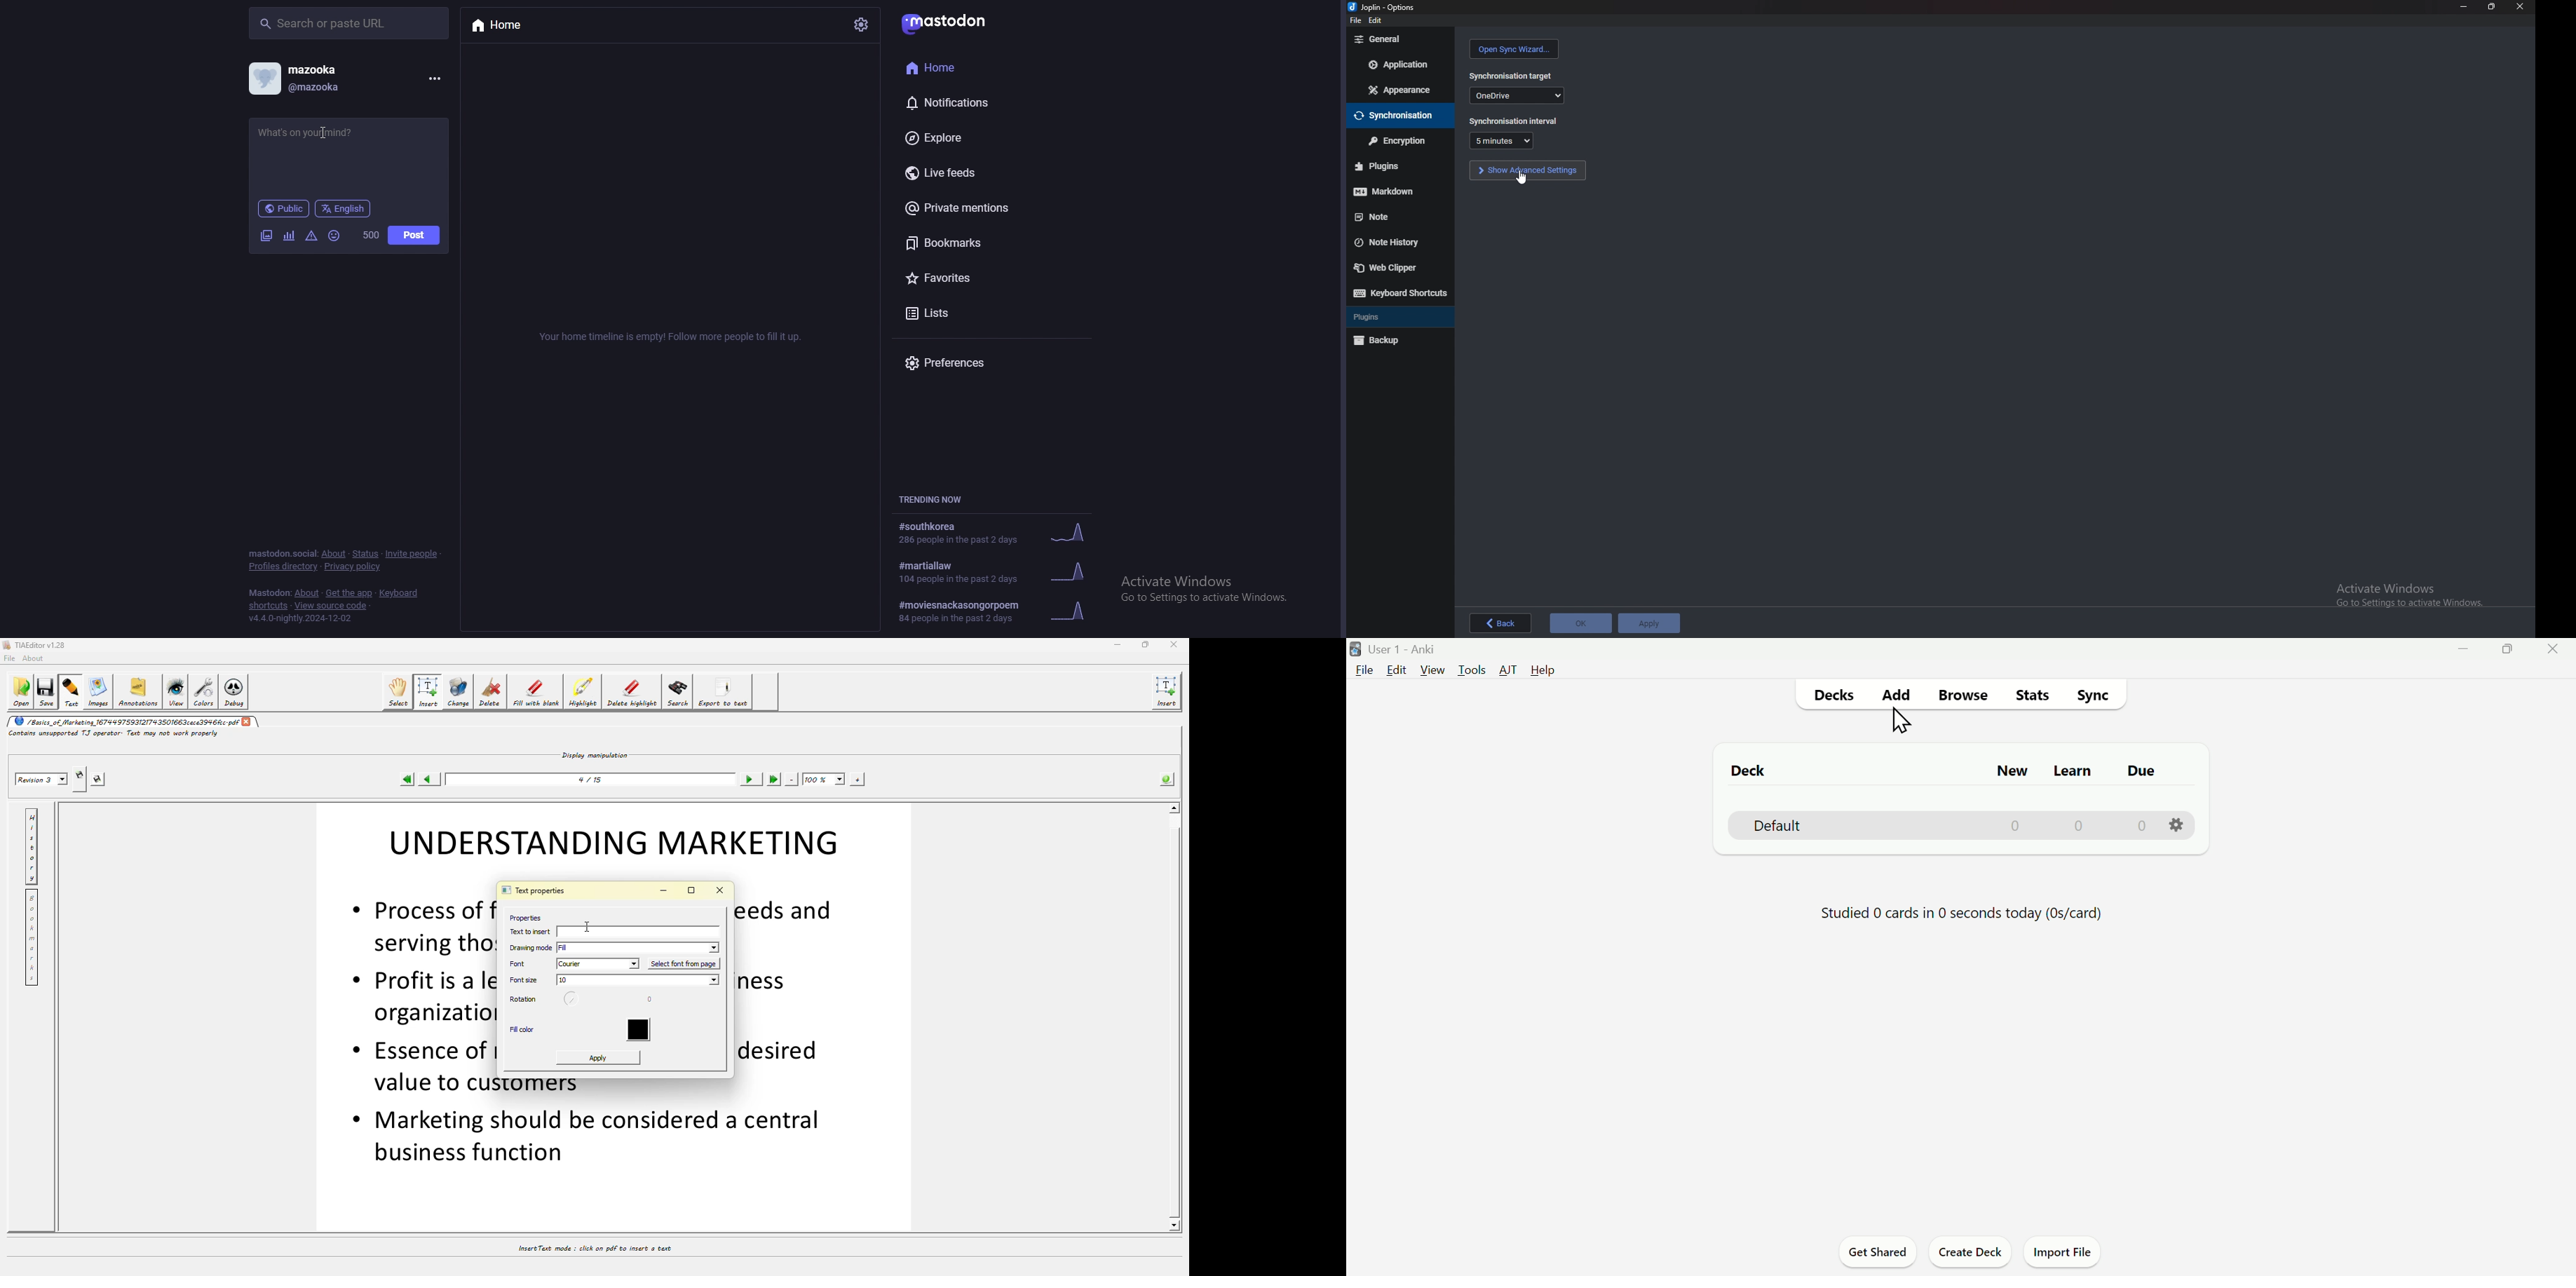 The height and width of the screenshot is (1288, 2576). Describe the element at coordinates (1501, 141) in the screenshot. I see `sync interval` at that location.